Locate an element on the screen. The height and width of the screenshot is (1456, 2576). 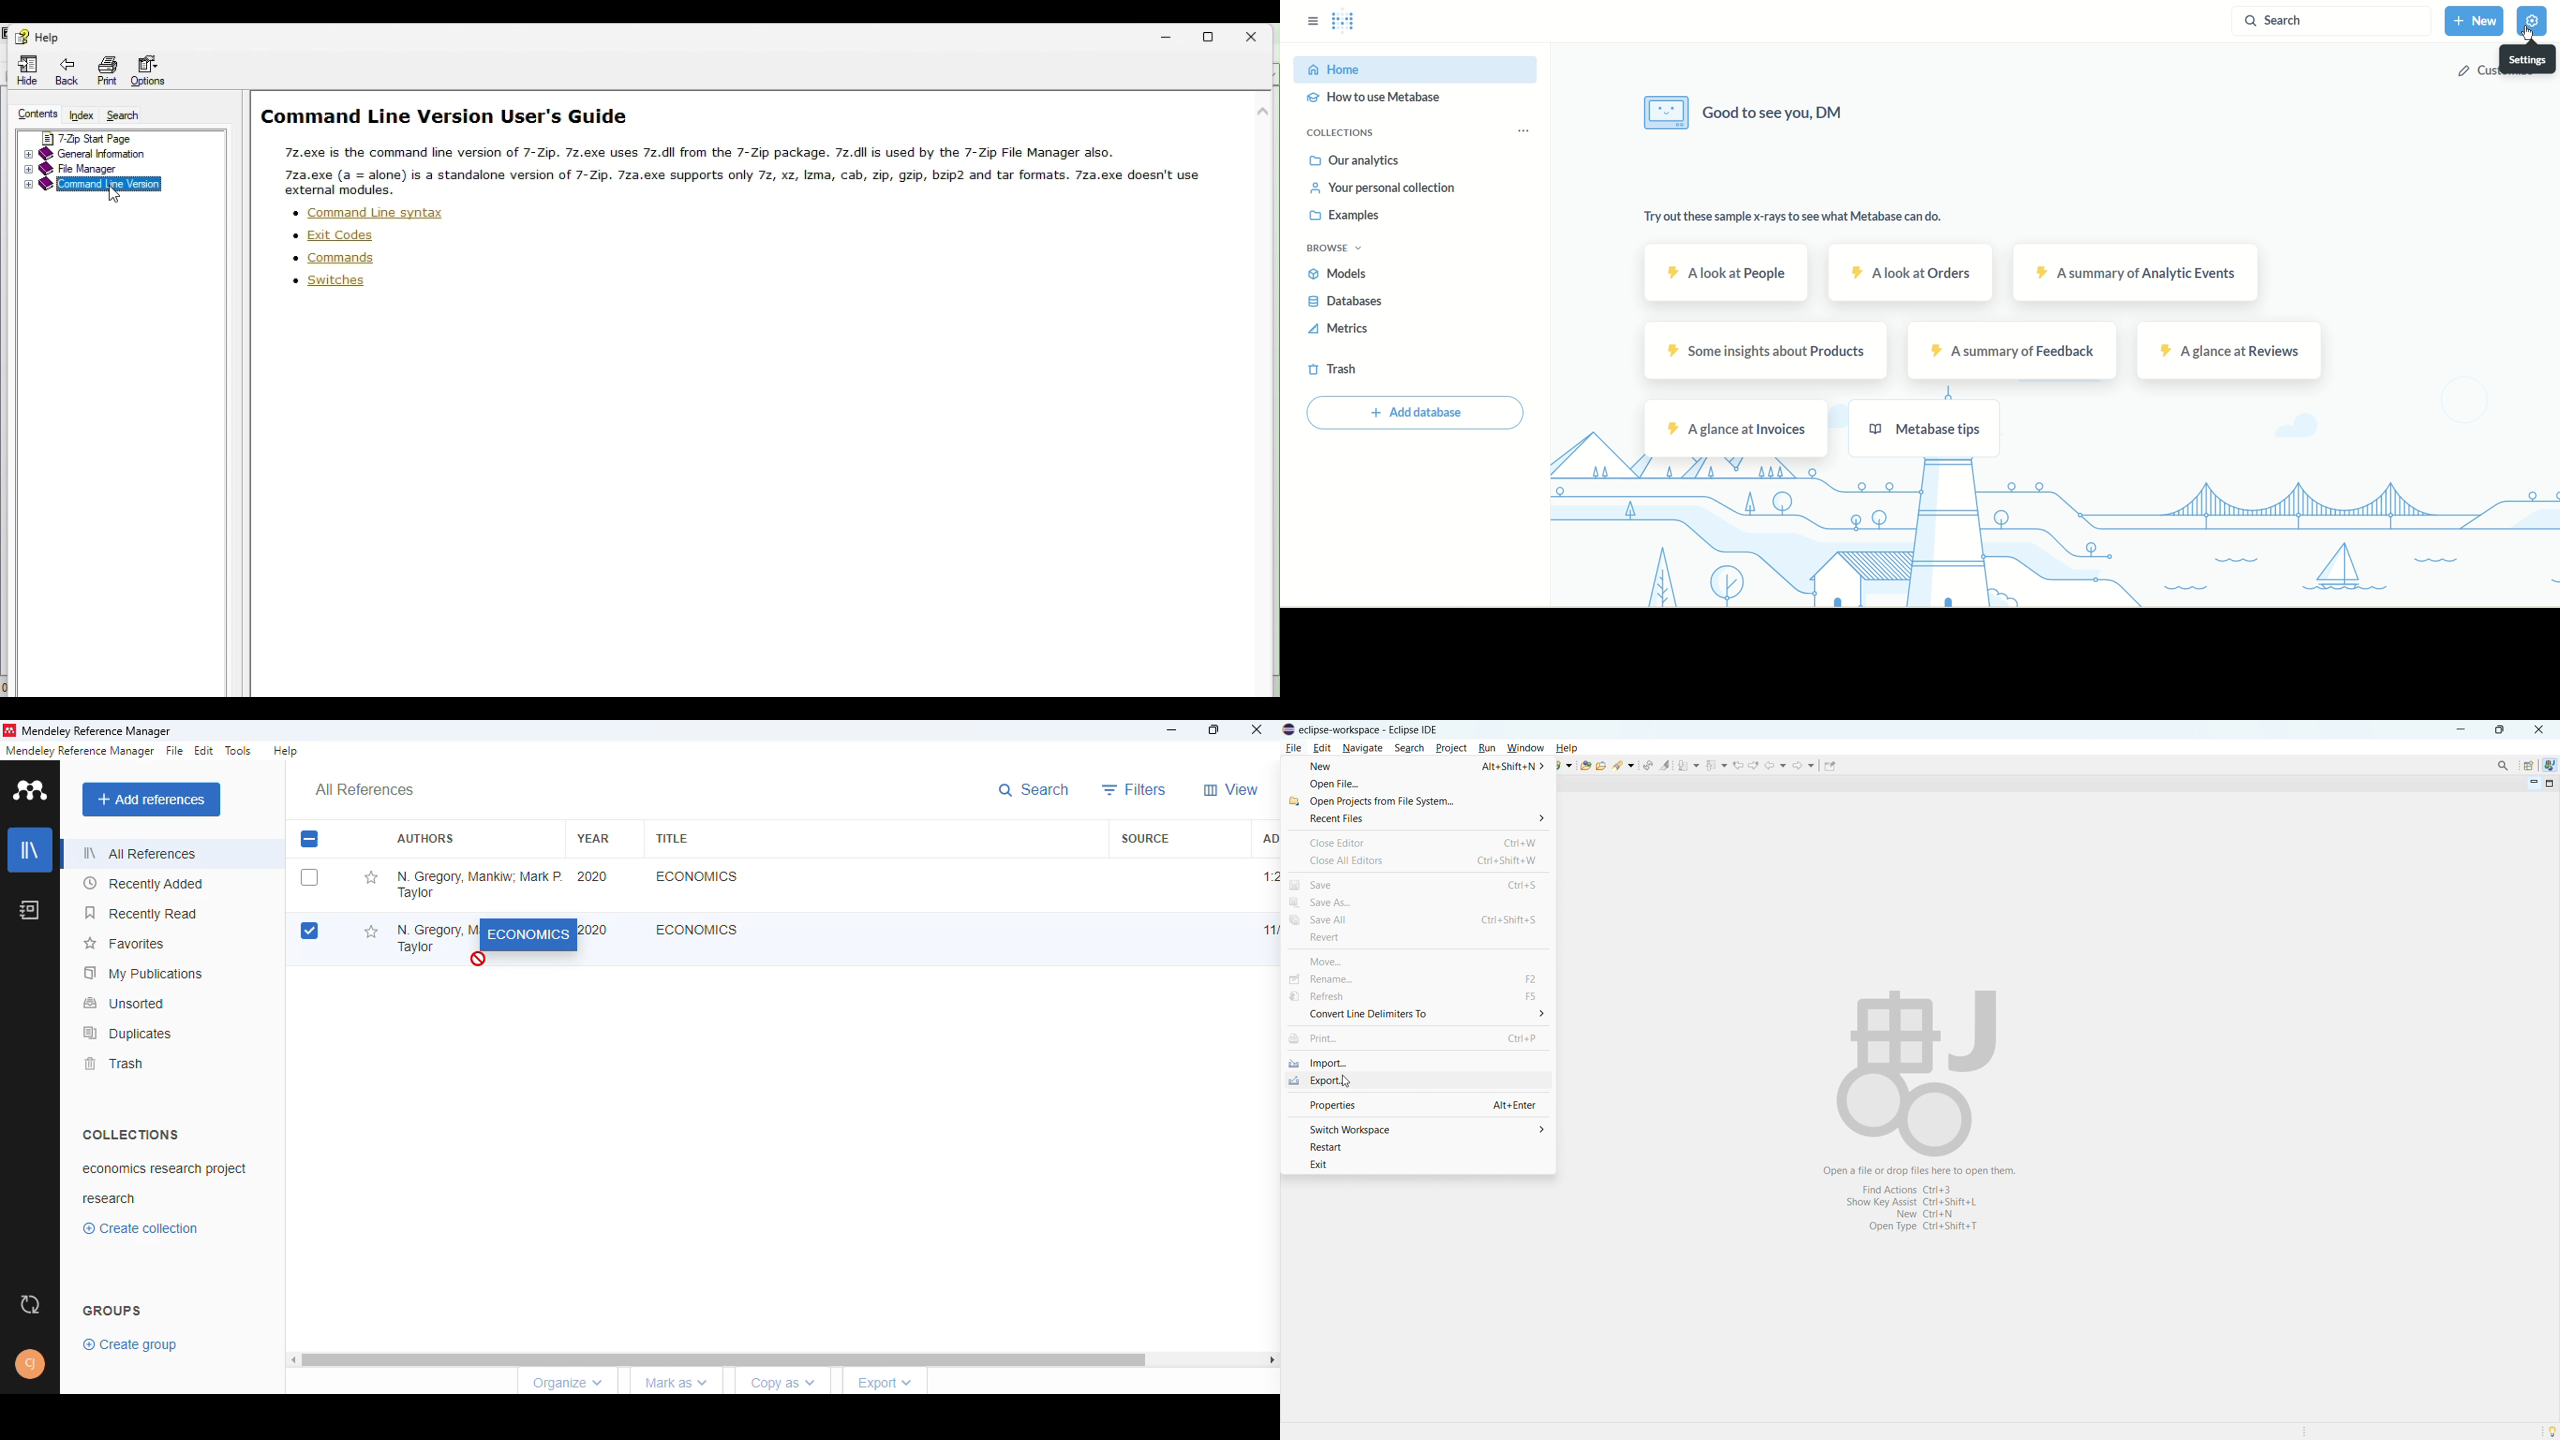
Tip of the day is located at coordinates (2549, 1431).